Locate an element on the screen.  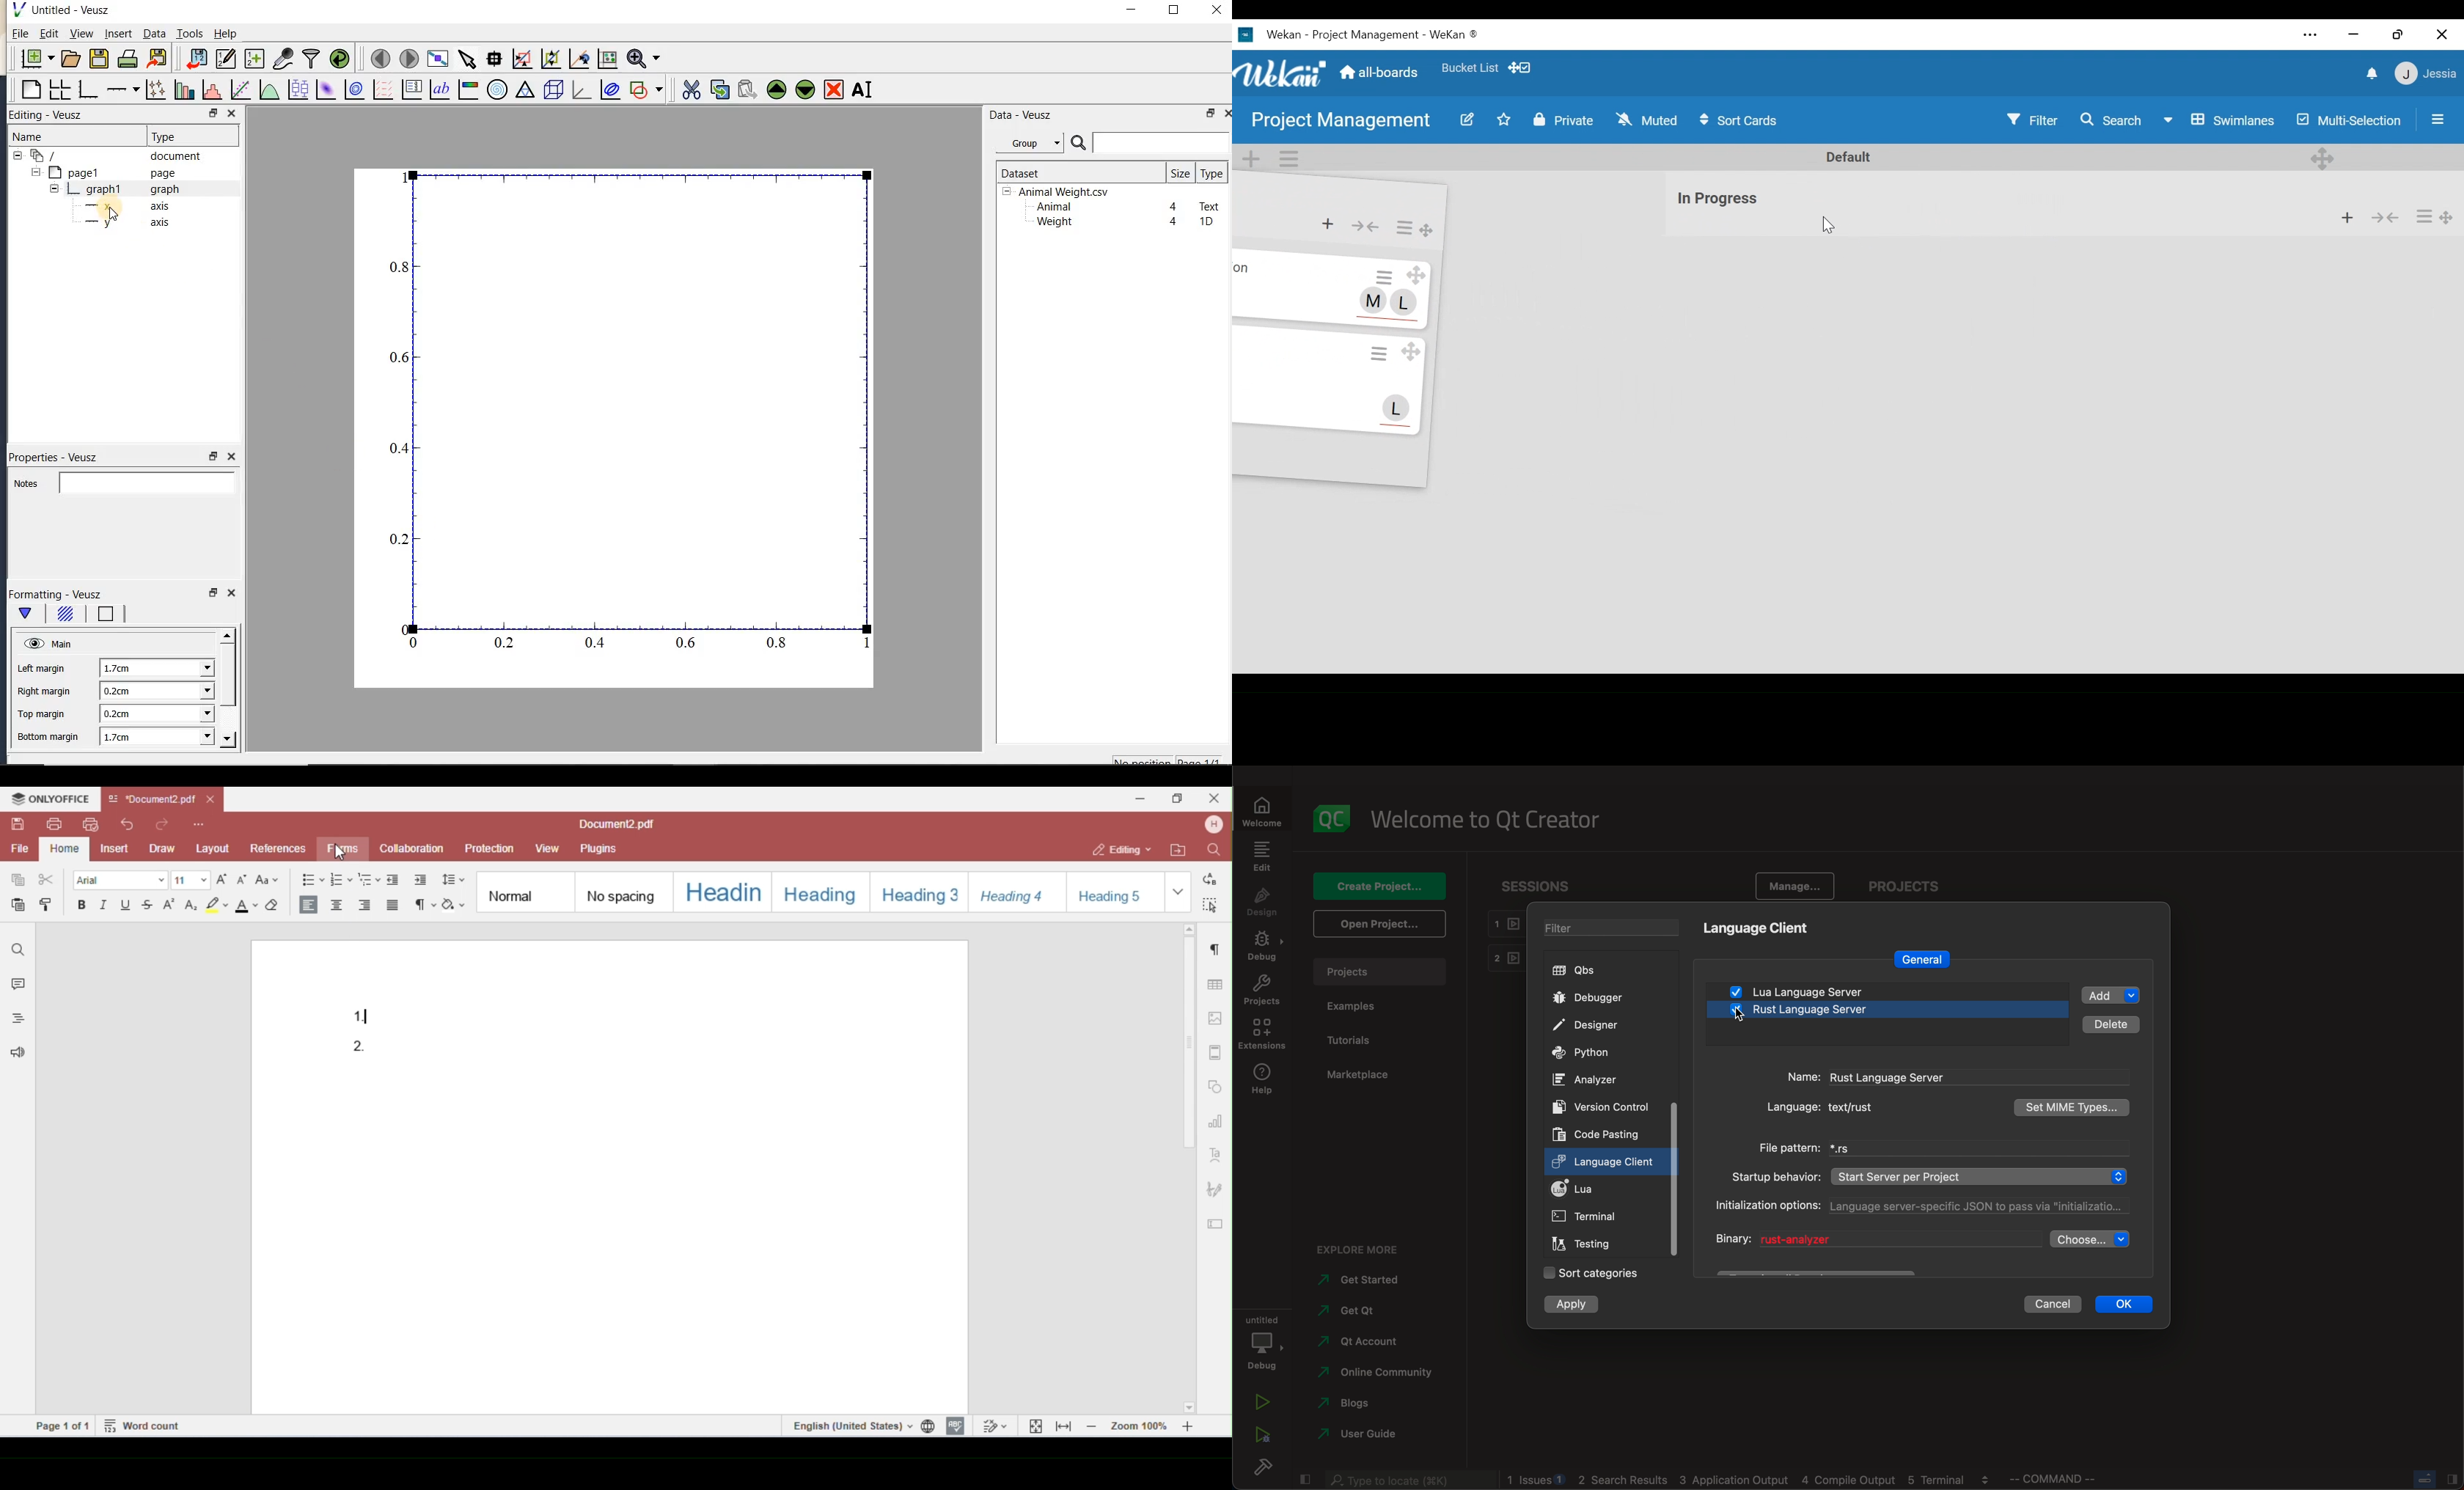
qbs is located at coordinates (1587, 972).